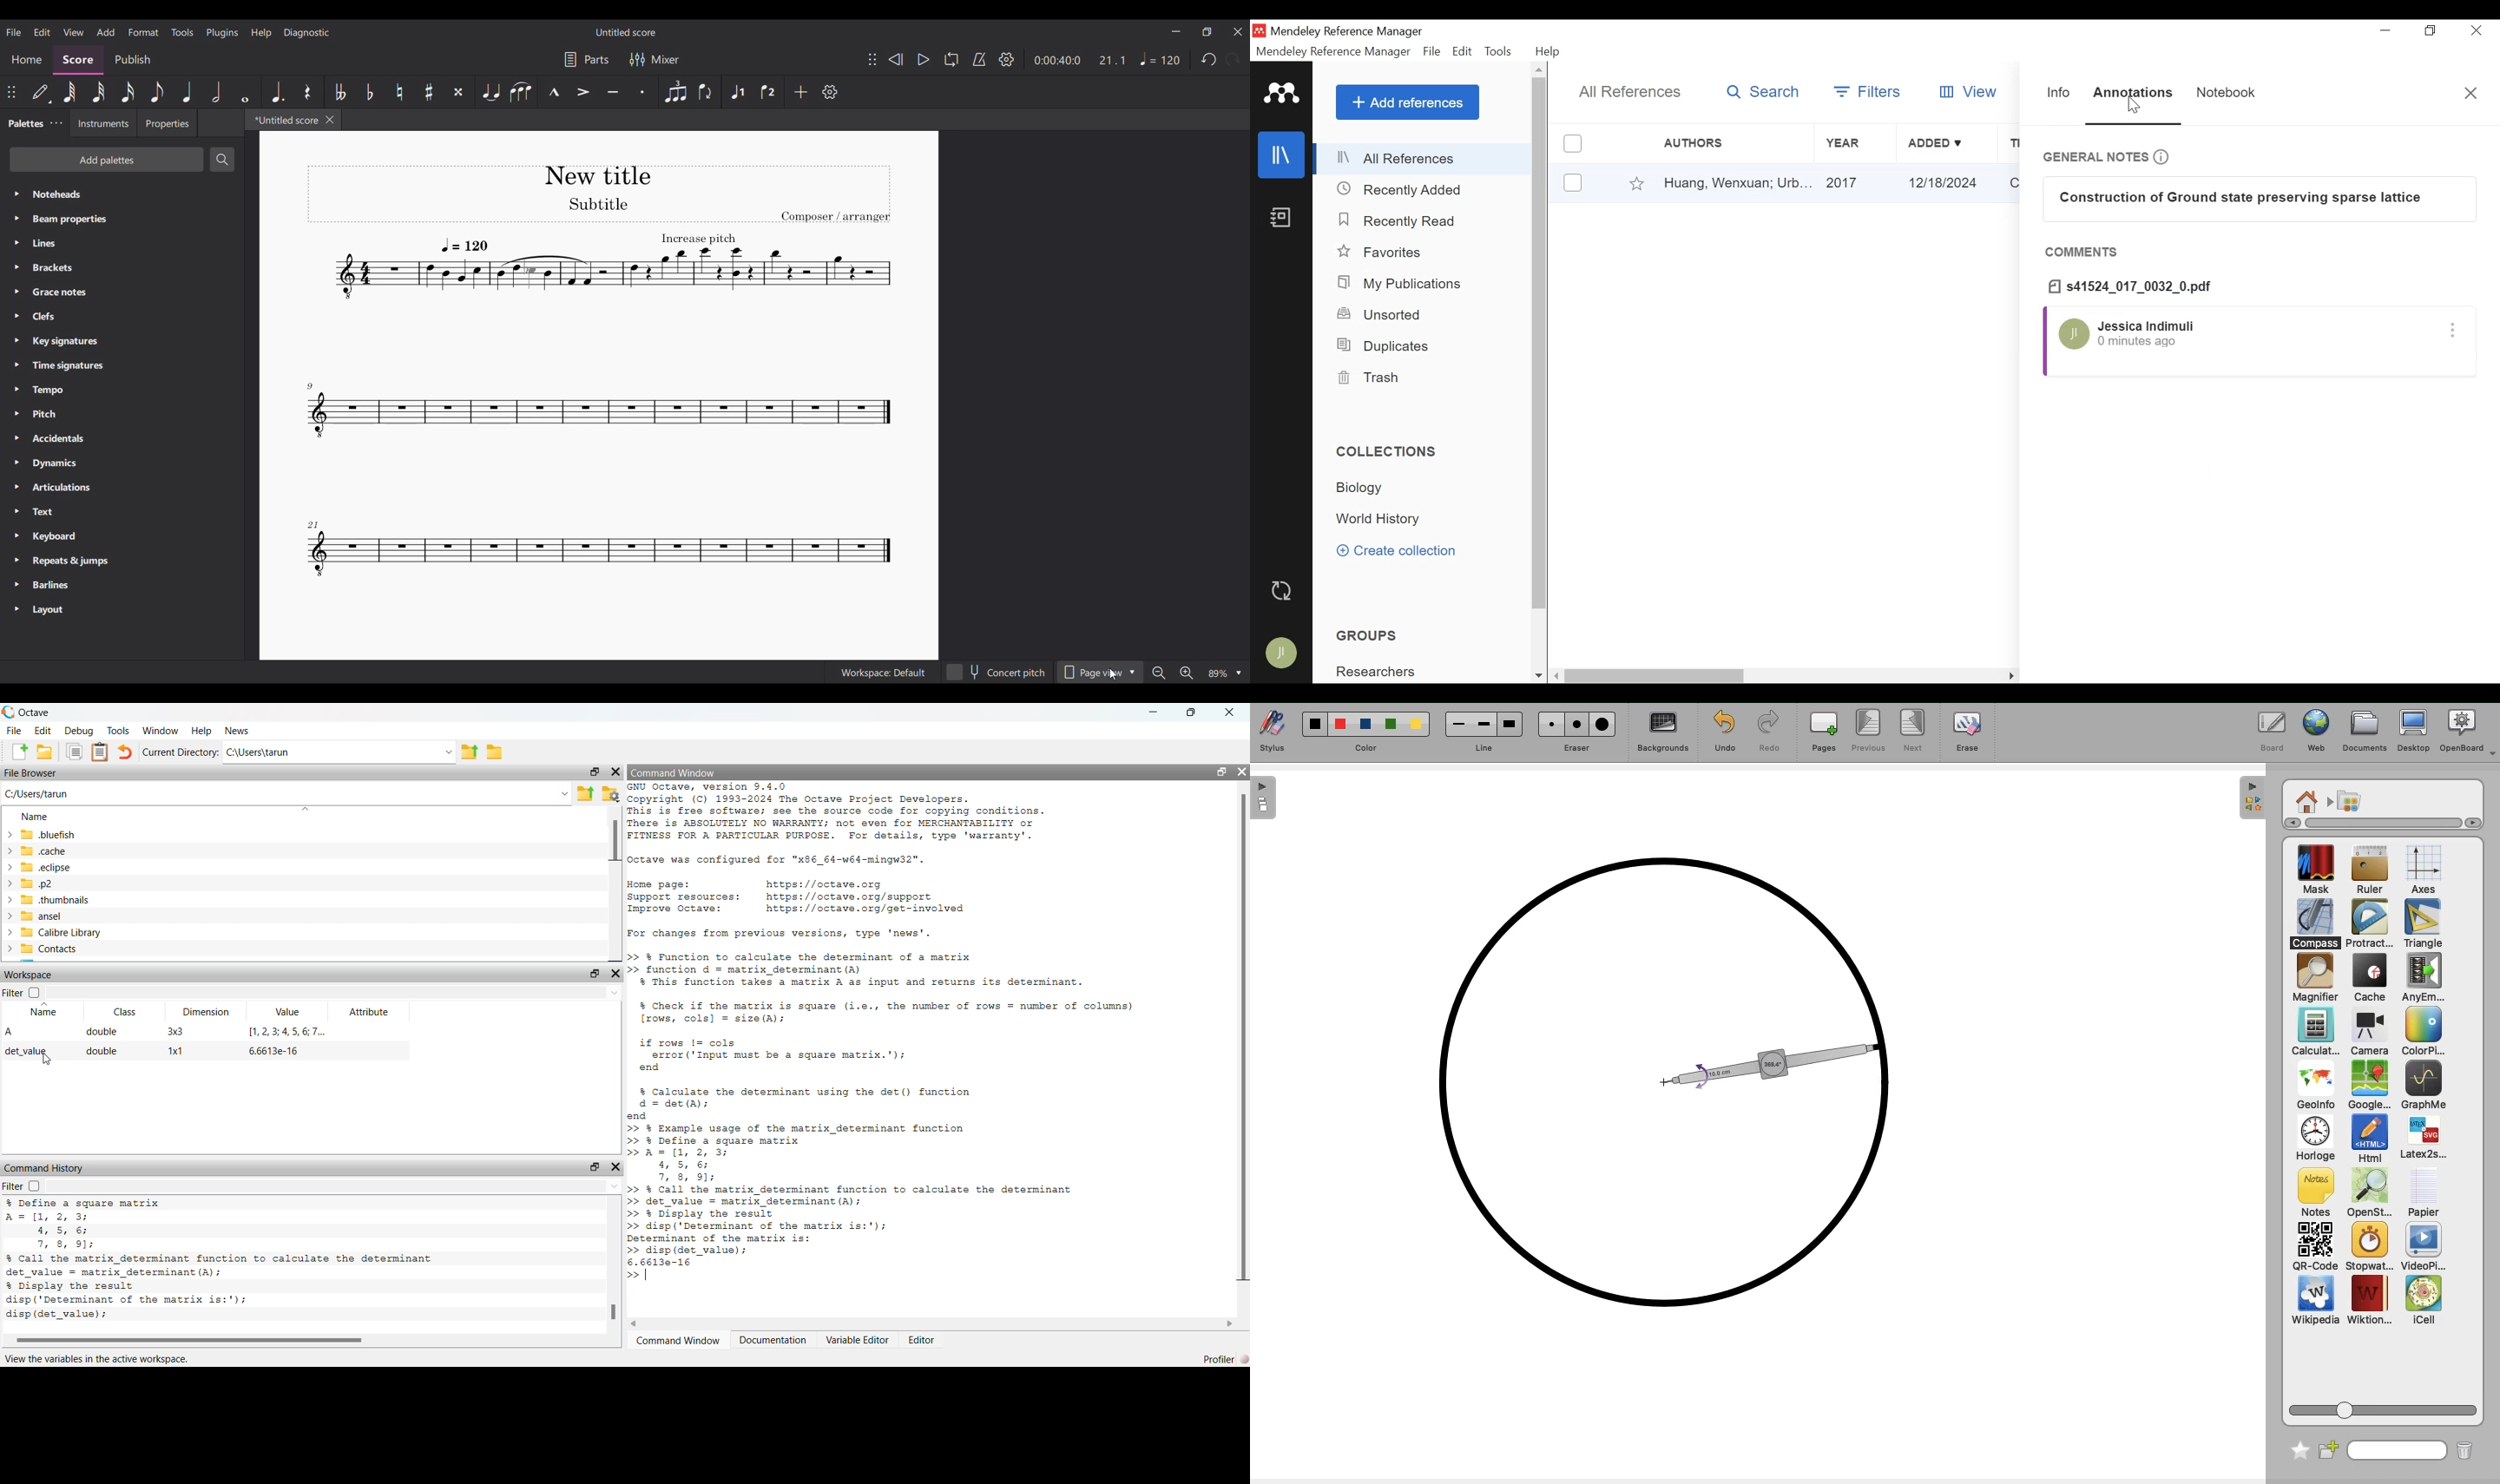 This screenshot has height=1484, width=2520. I want to click on (un)select, so click(1573, 183).